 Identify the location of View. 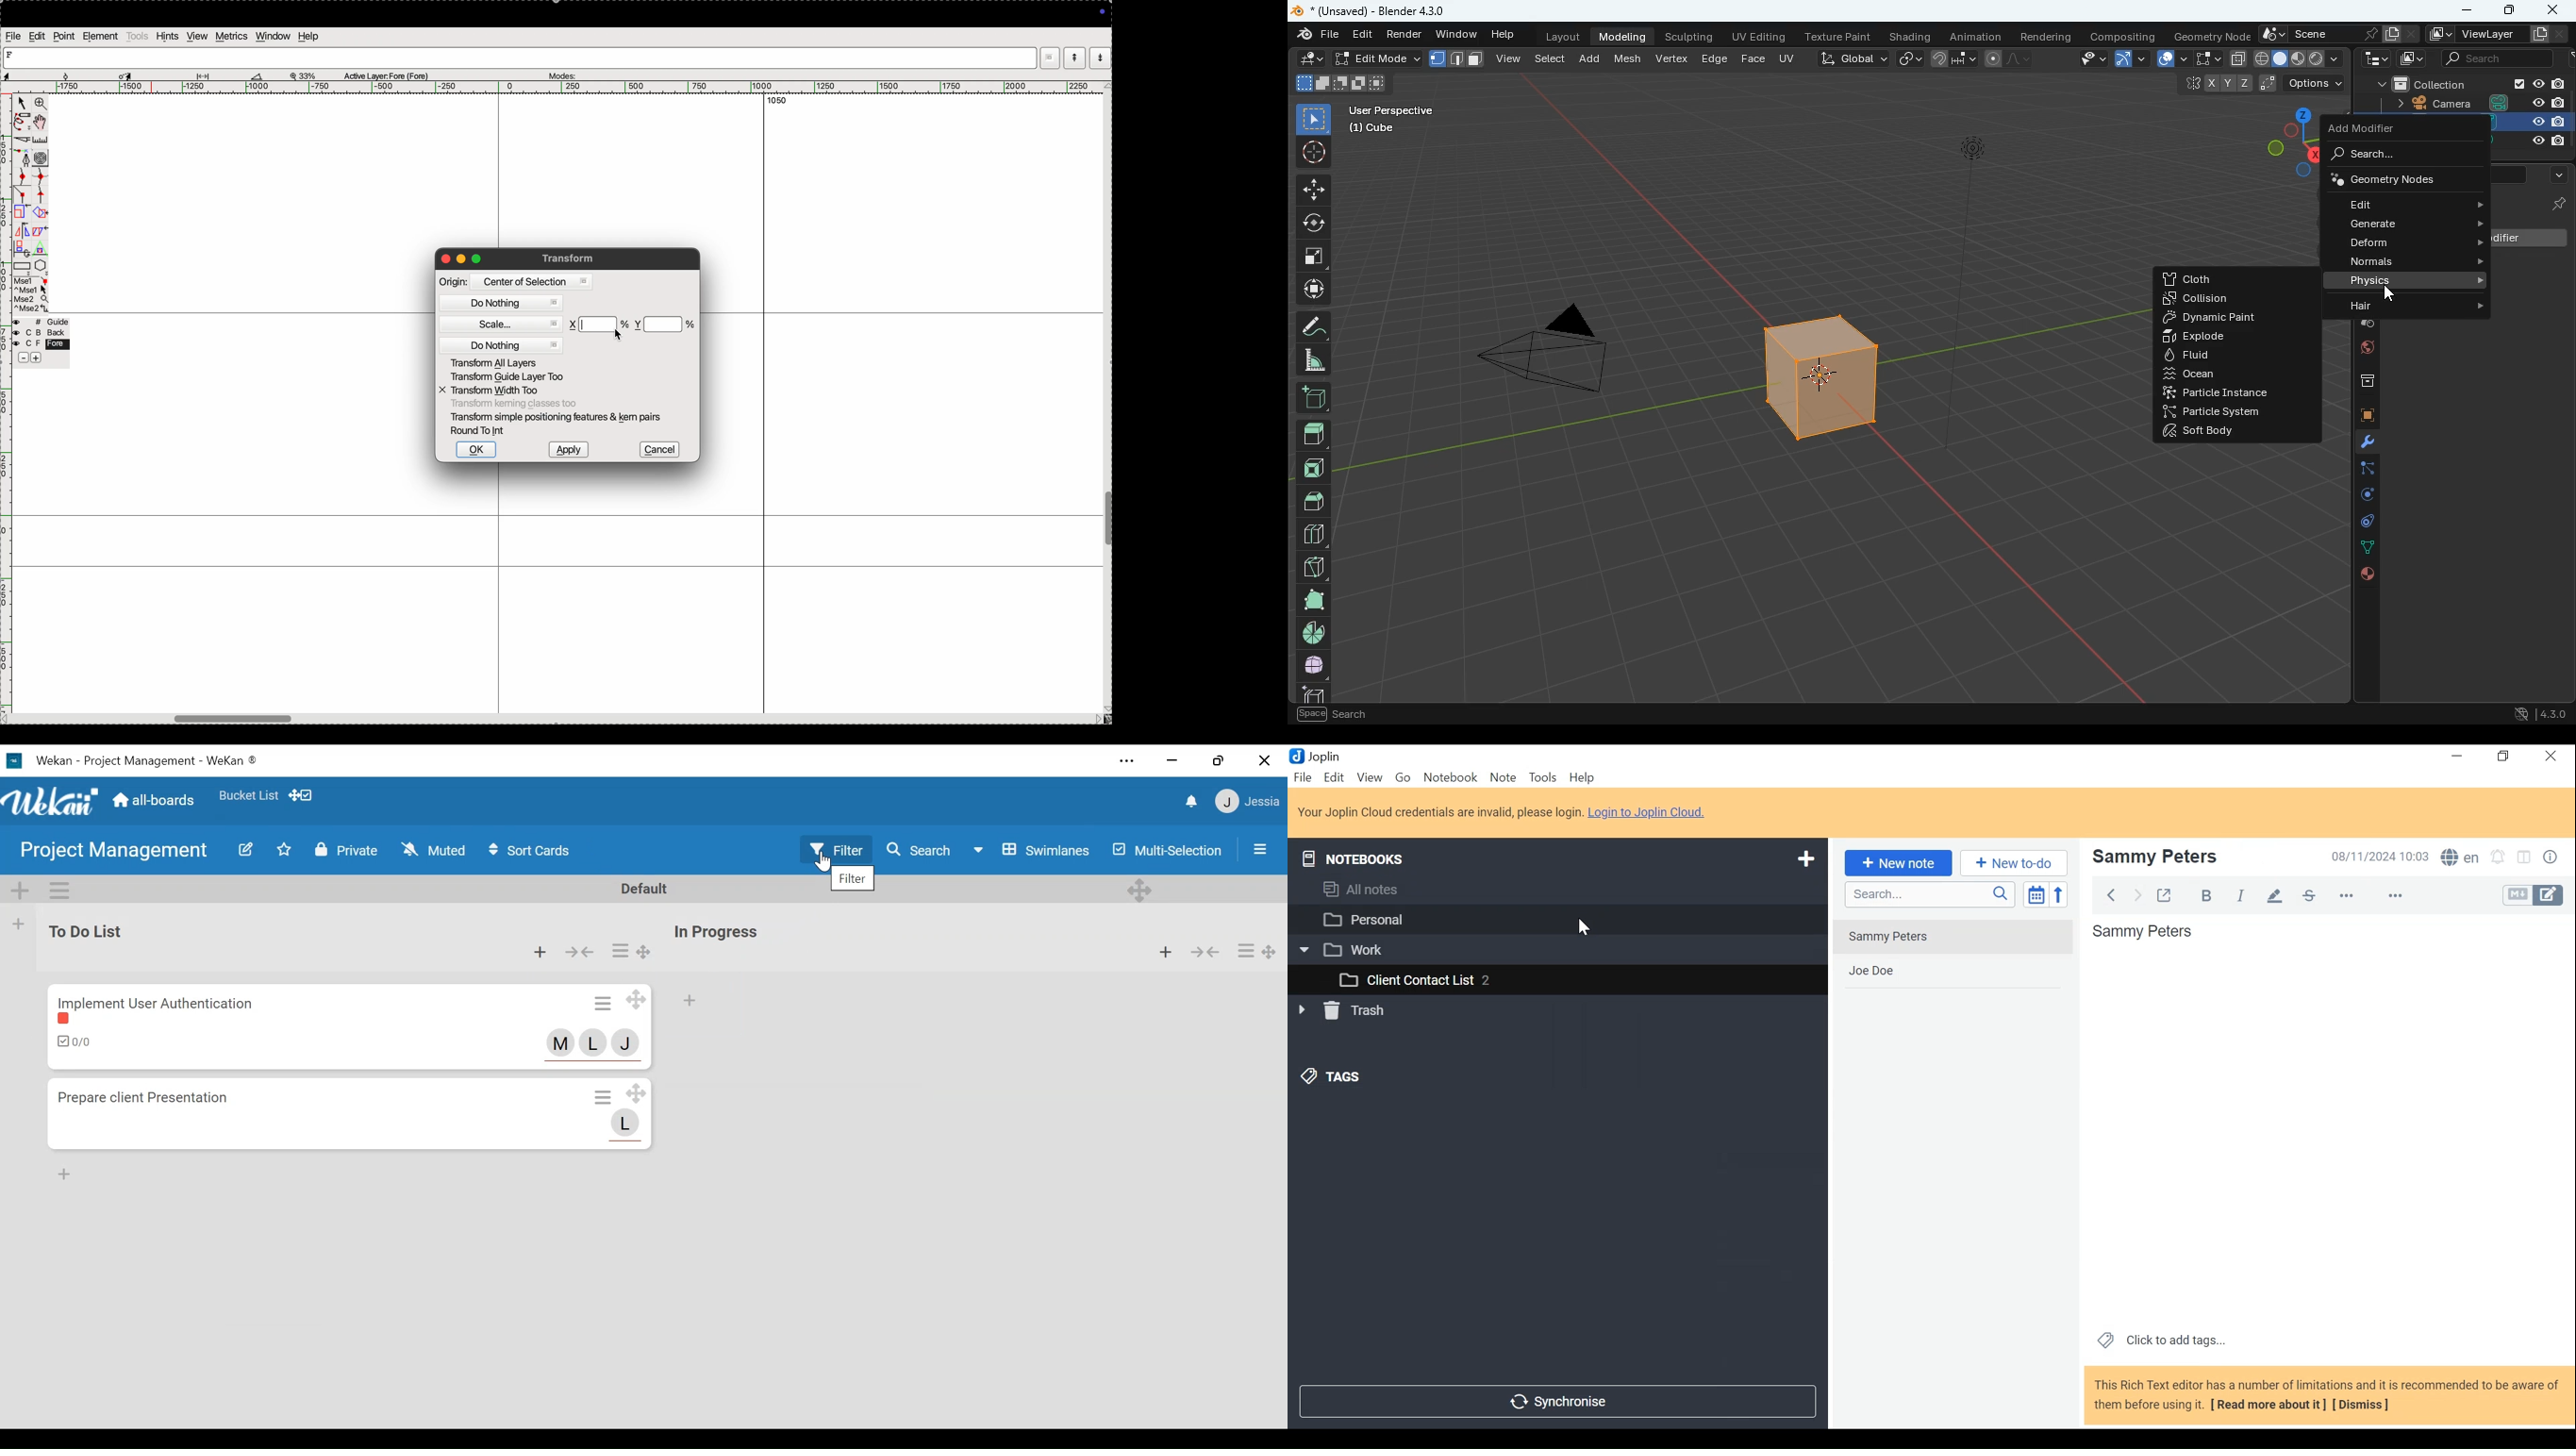
(1369, 778).